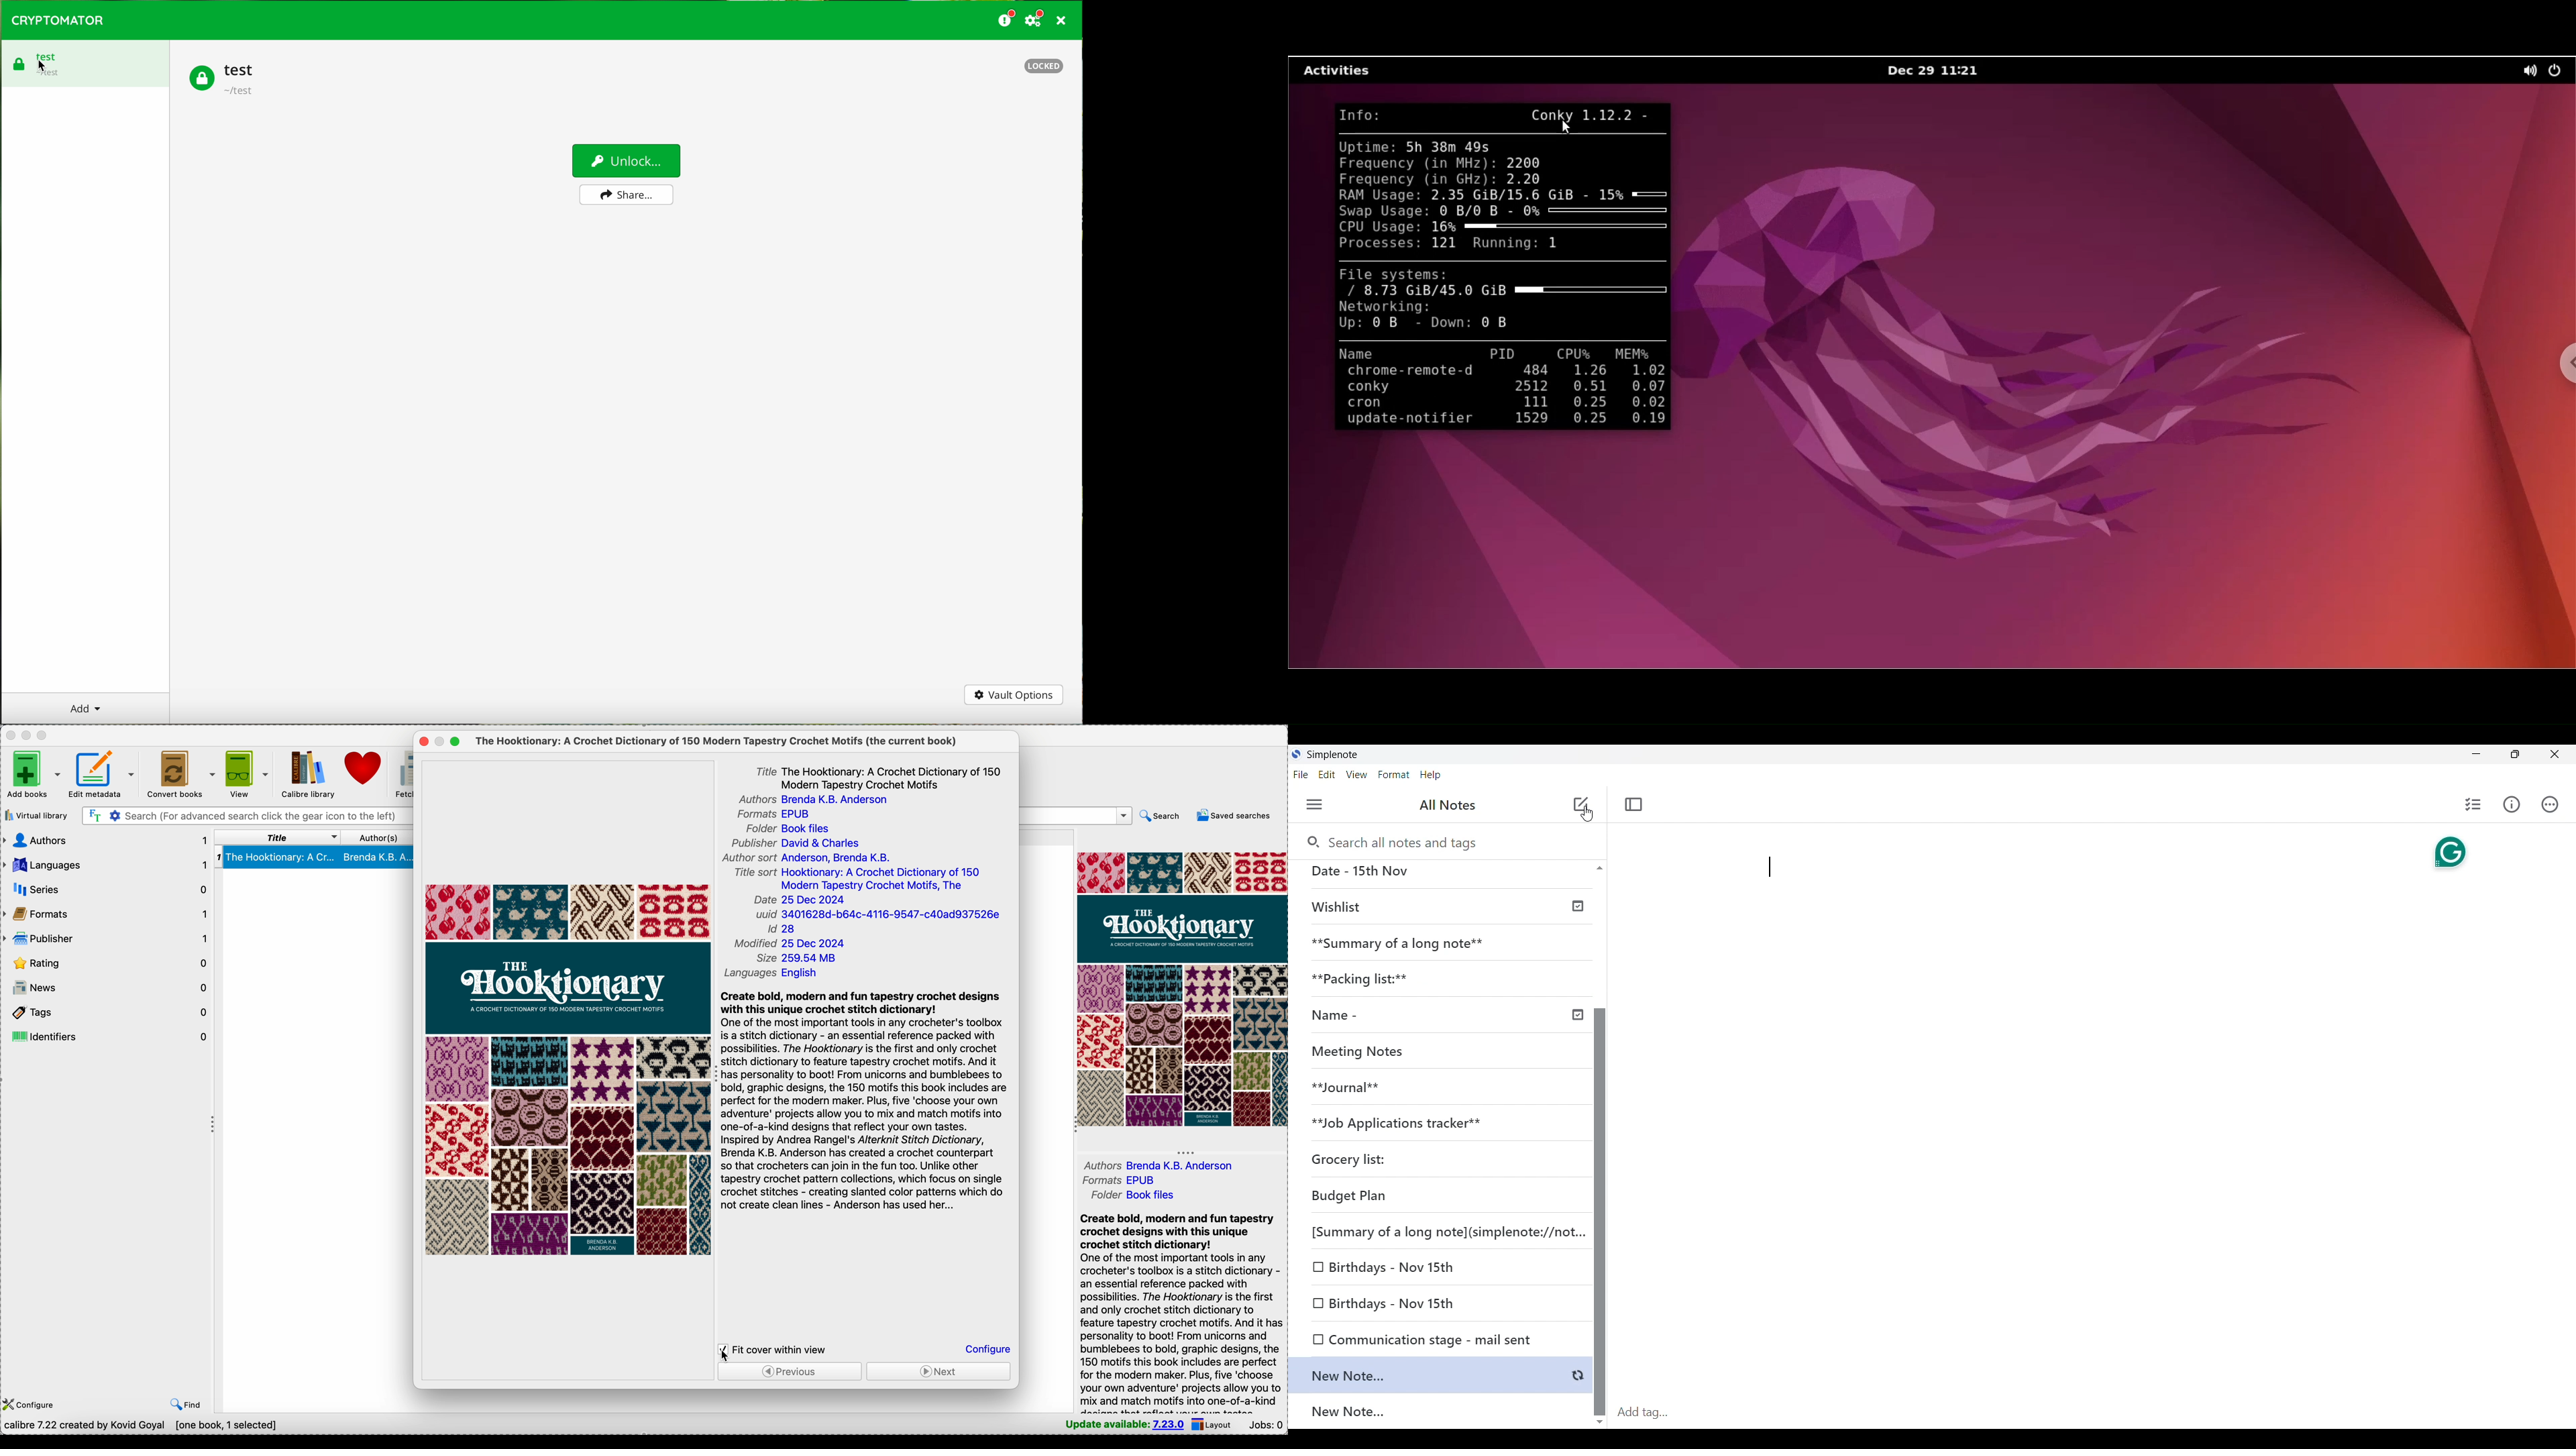 The width and height of the screenshot is (2576, 1456). I want to click on Cursor, so click(1586, 817).